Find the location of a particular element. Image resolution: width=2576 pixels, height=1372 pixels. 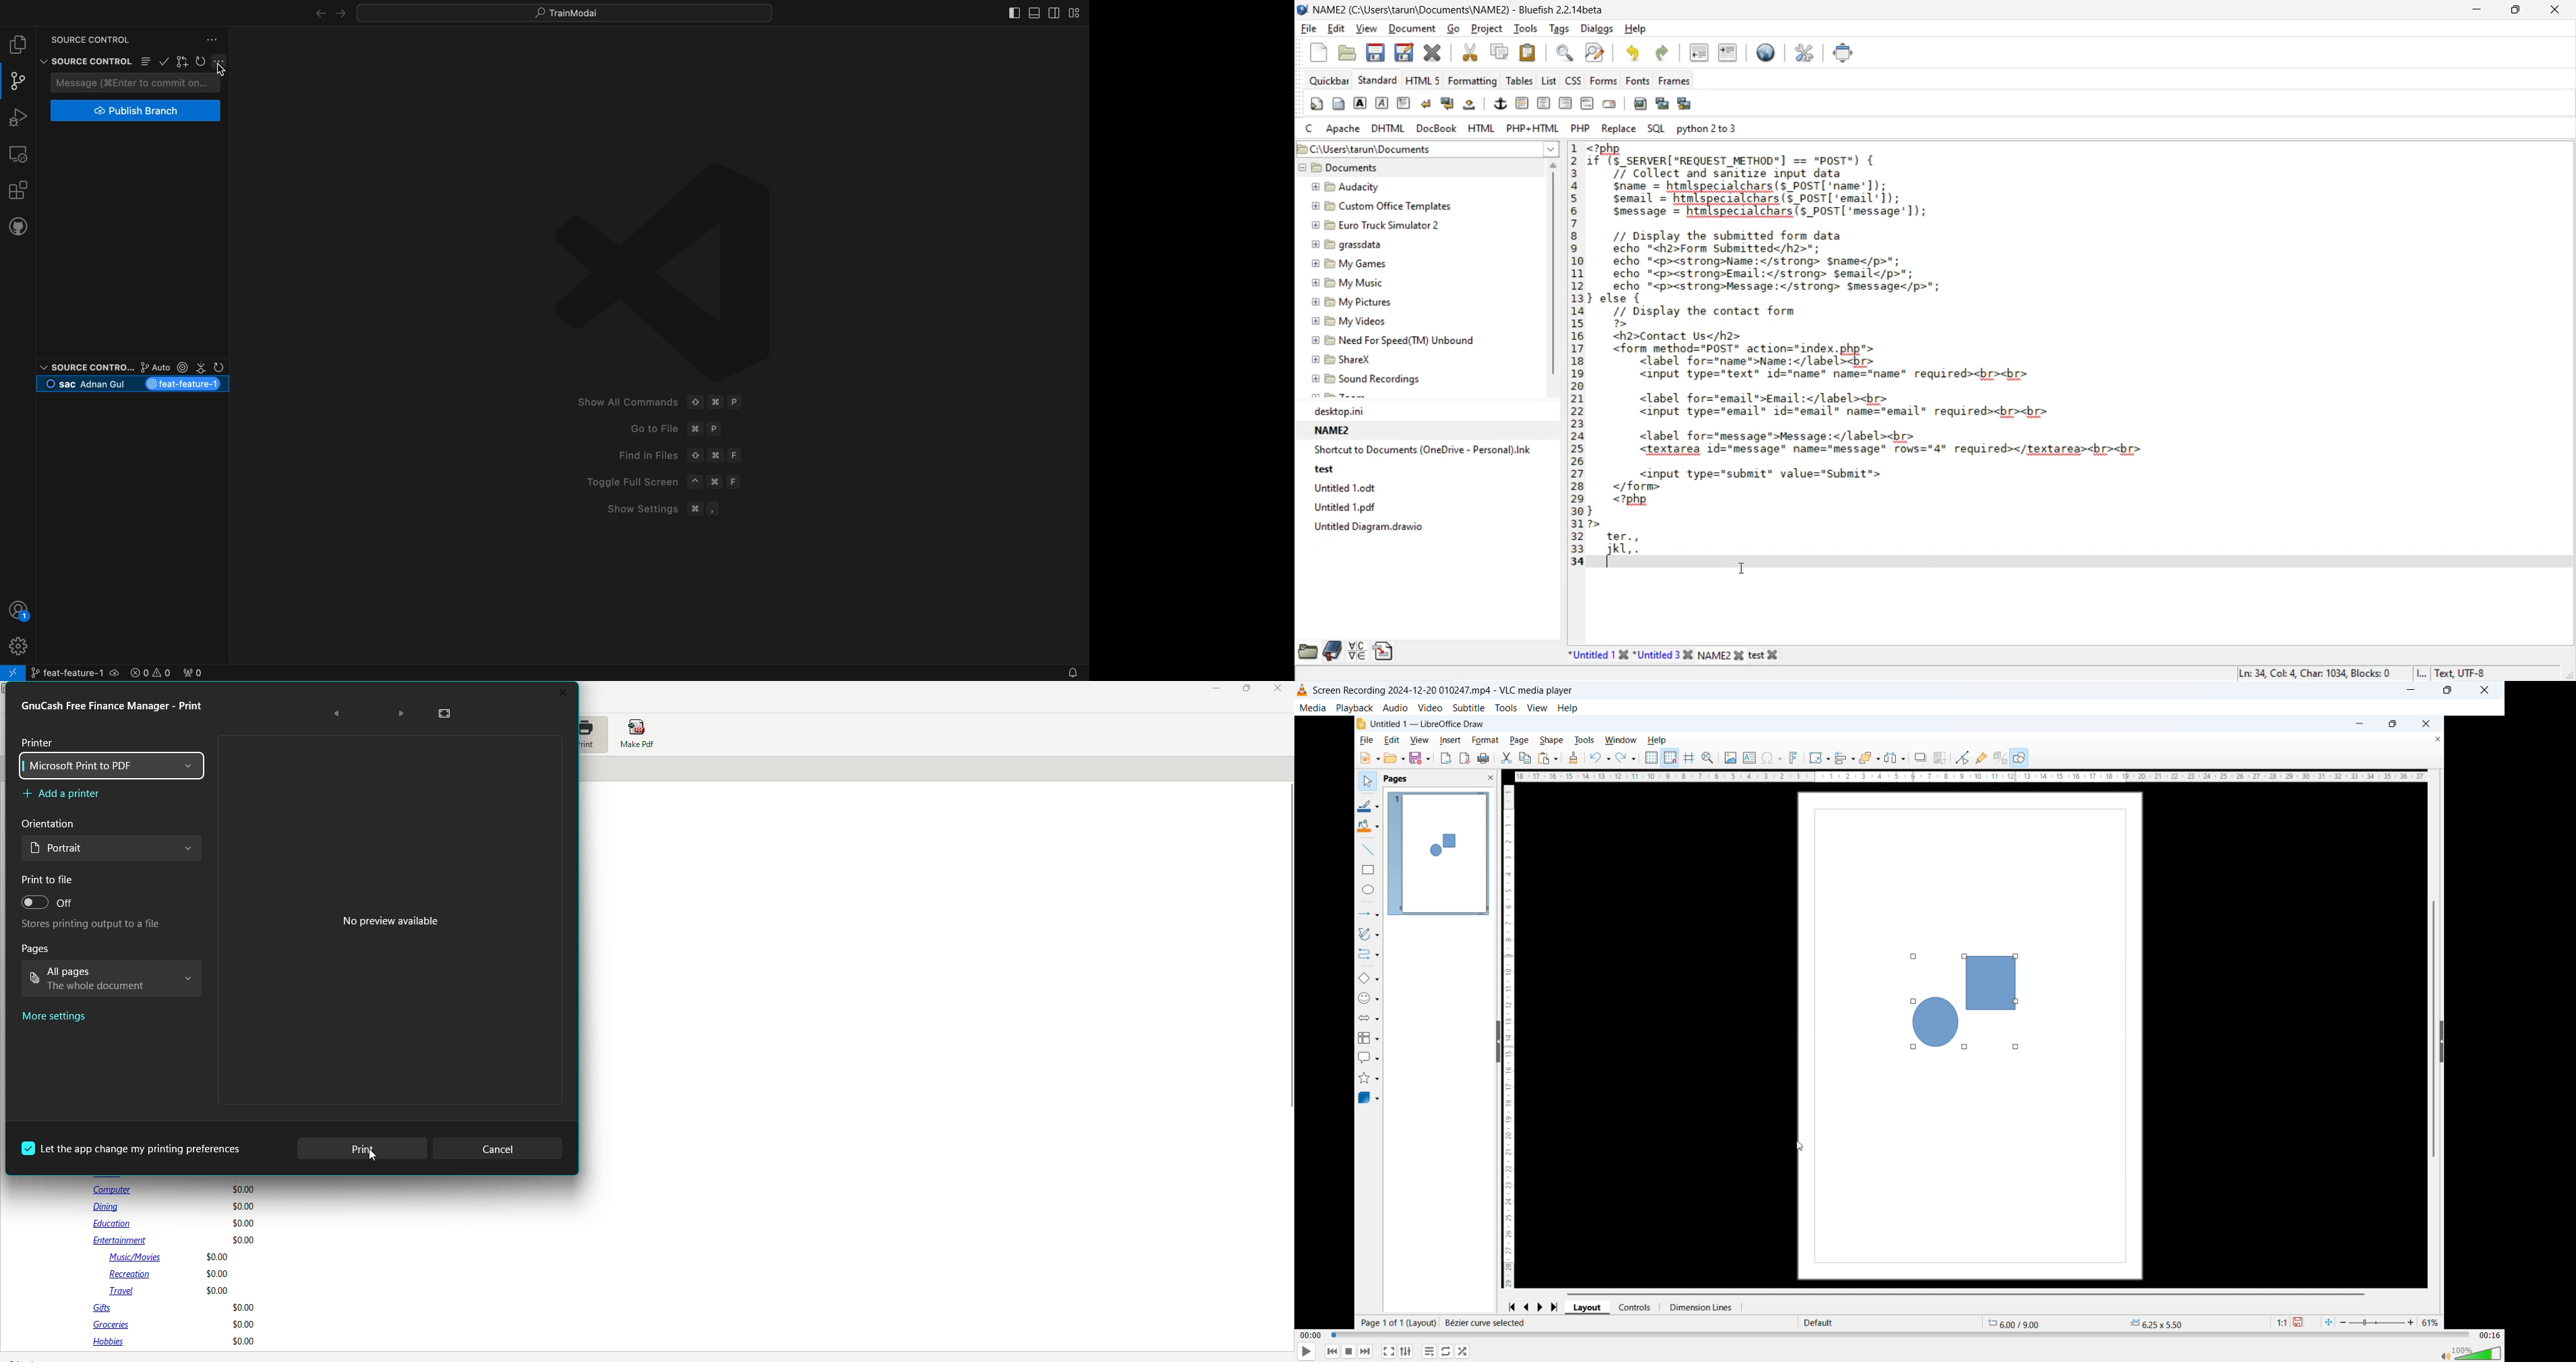

emphasis is located at coordinates (1383, 105).